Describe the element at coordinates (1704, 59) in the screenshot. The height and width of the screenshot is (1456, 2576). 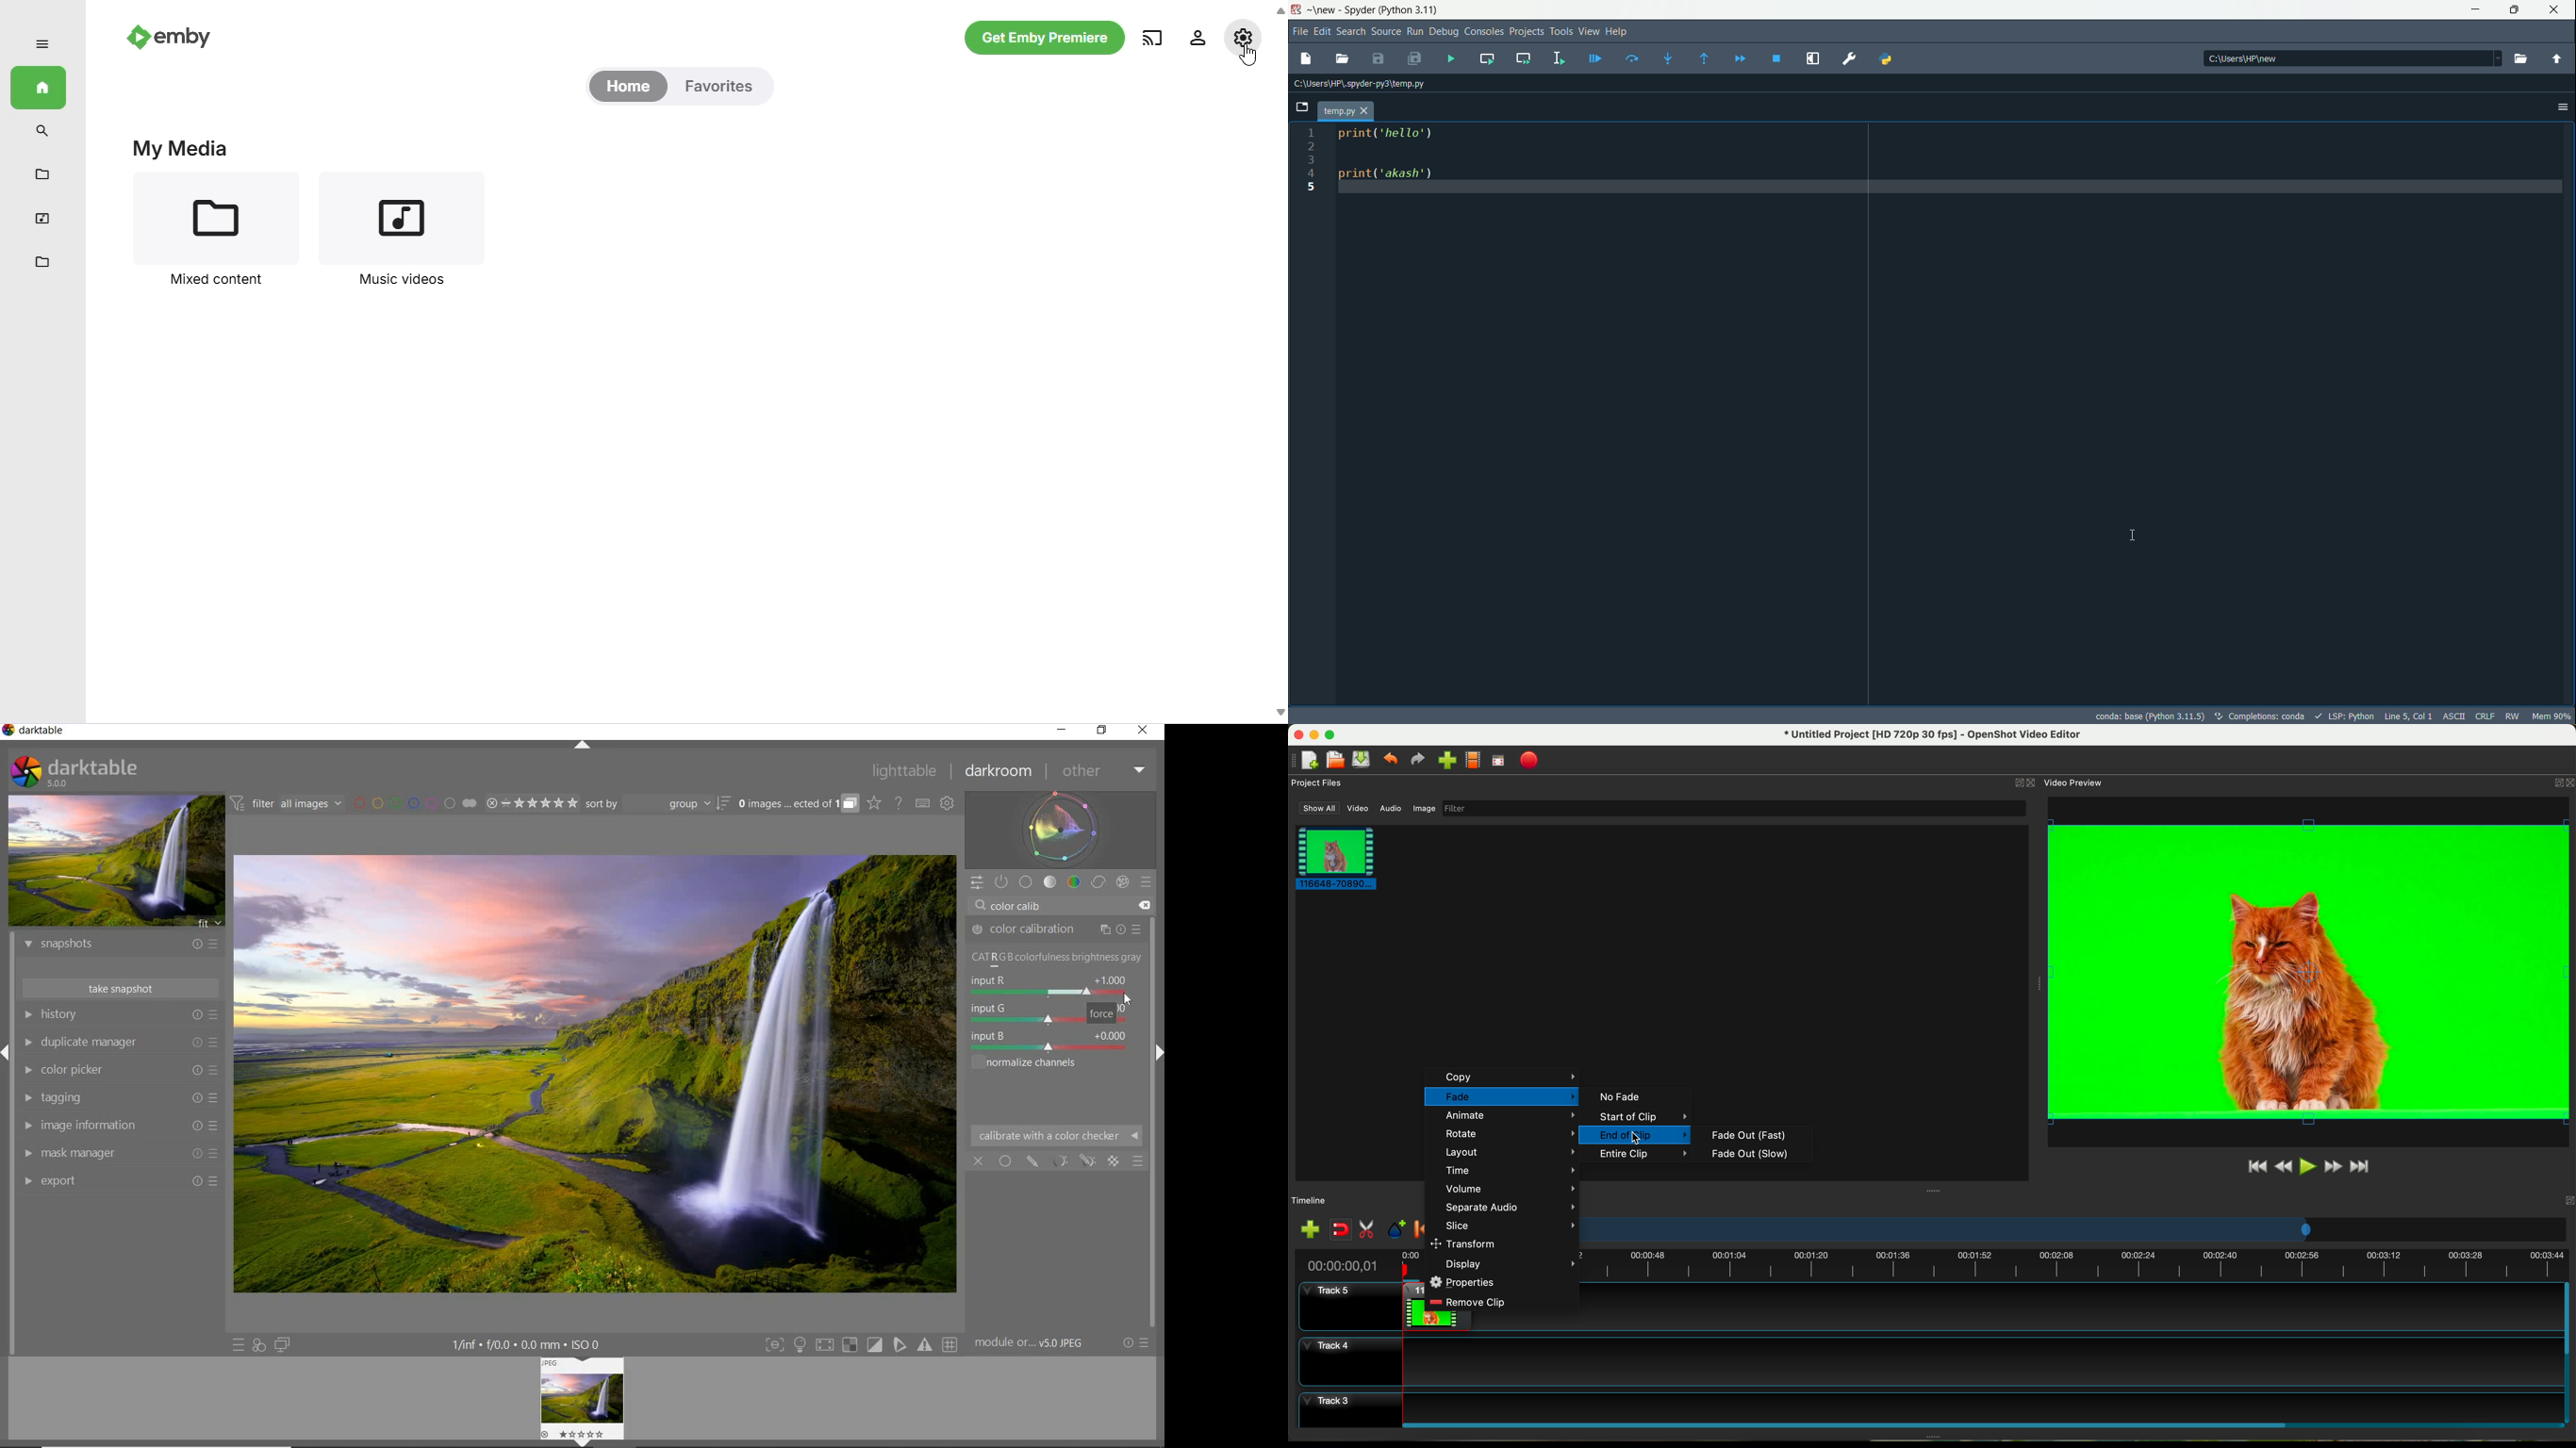
I see `run until current function` at that location.